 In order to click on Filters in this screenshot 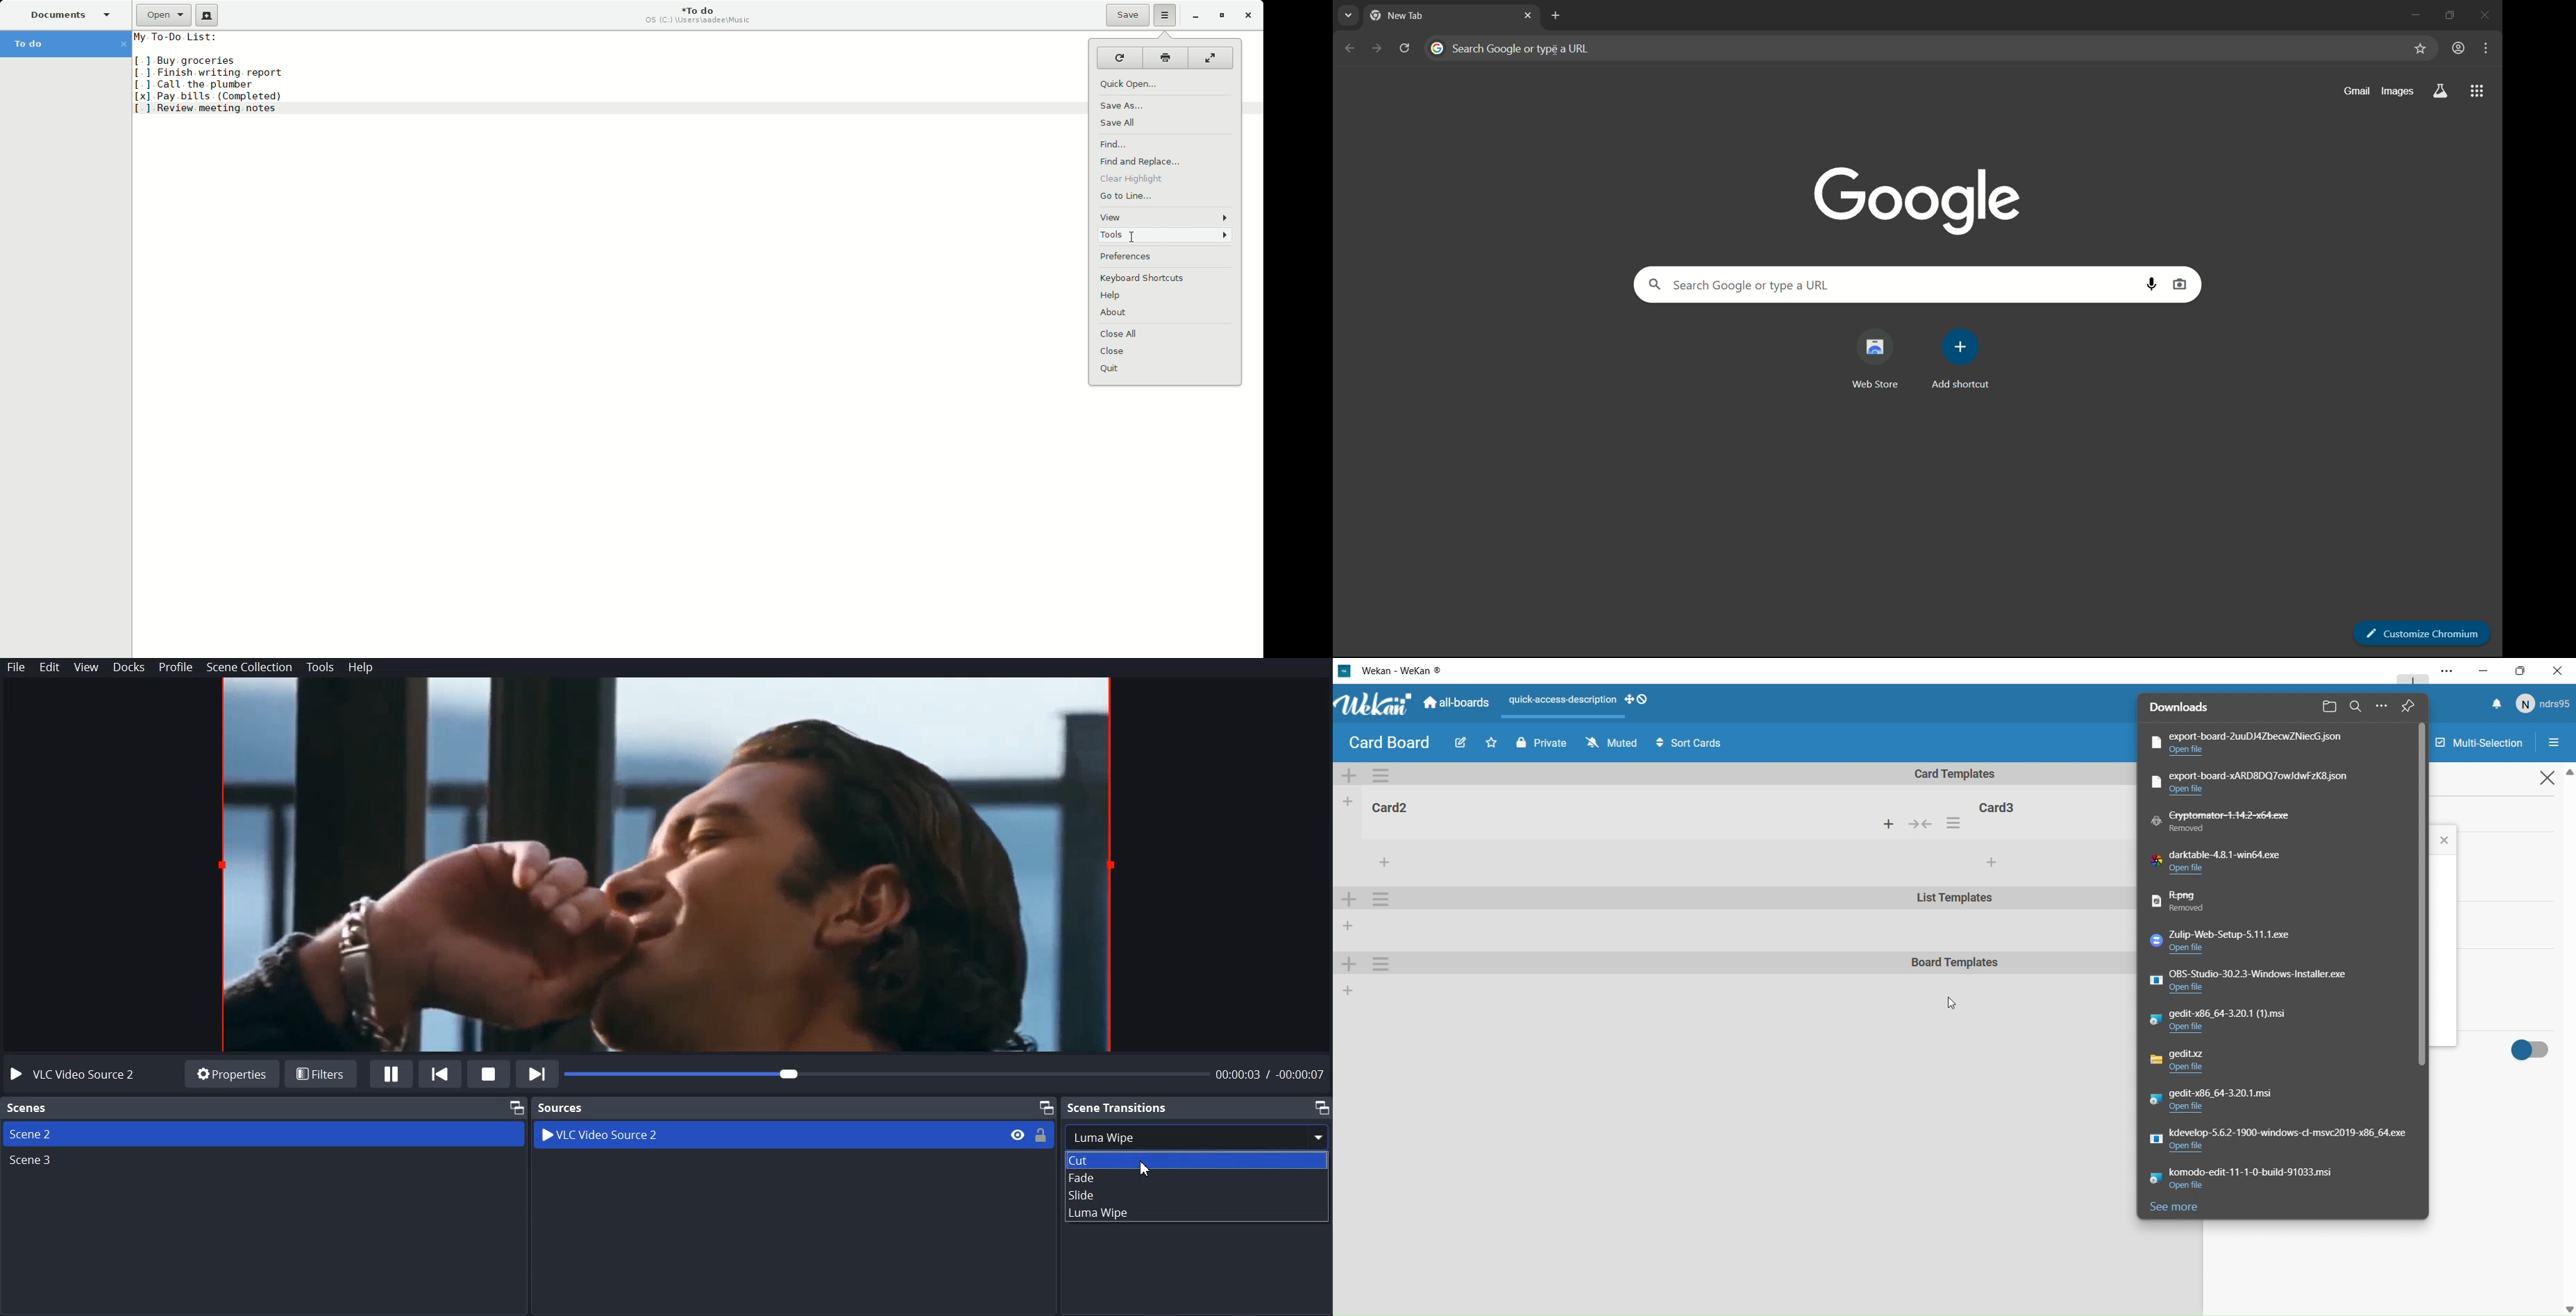, I will do `click(321, 1072)`.